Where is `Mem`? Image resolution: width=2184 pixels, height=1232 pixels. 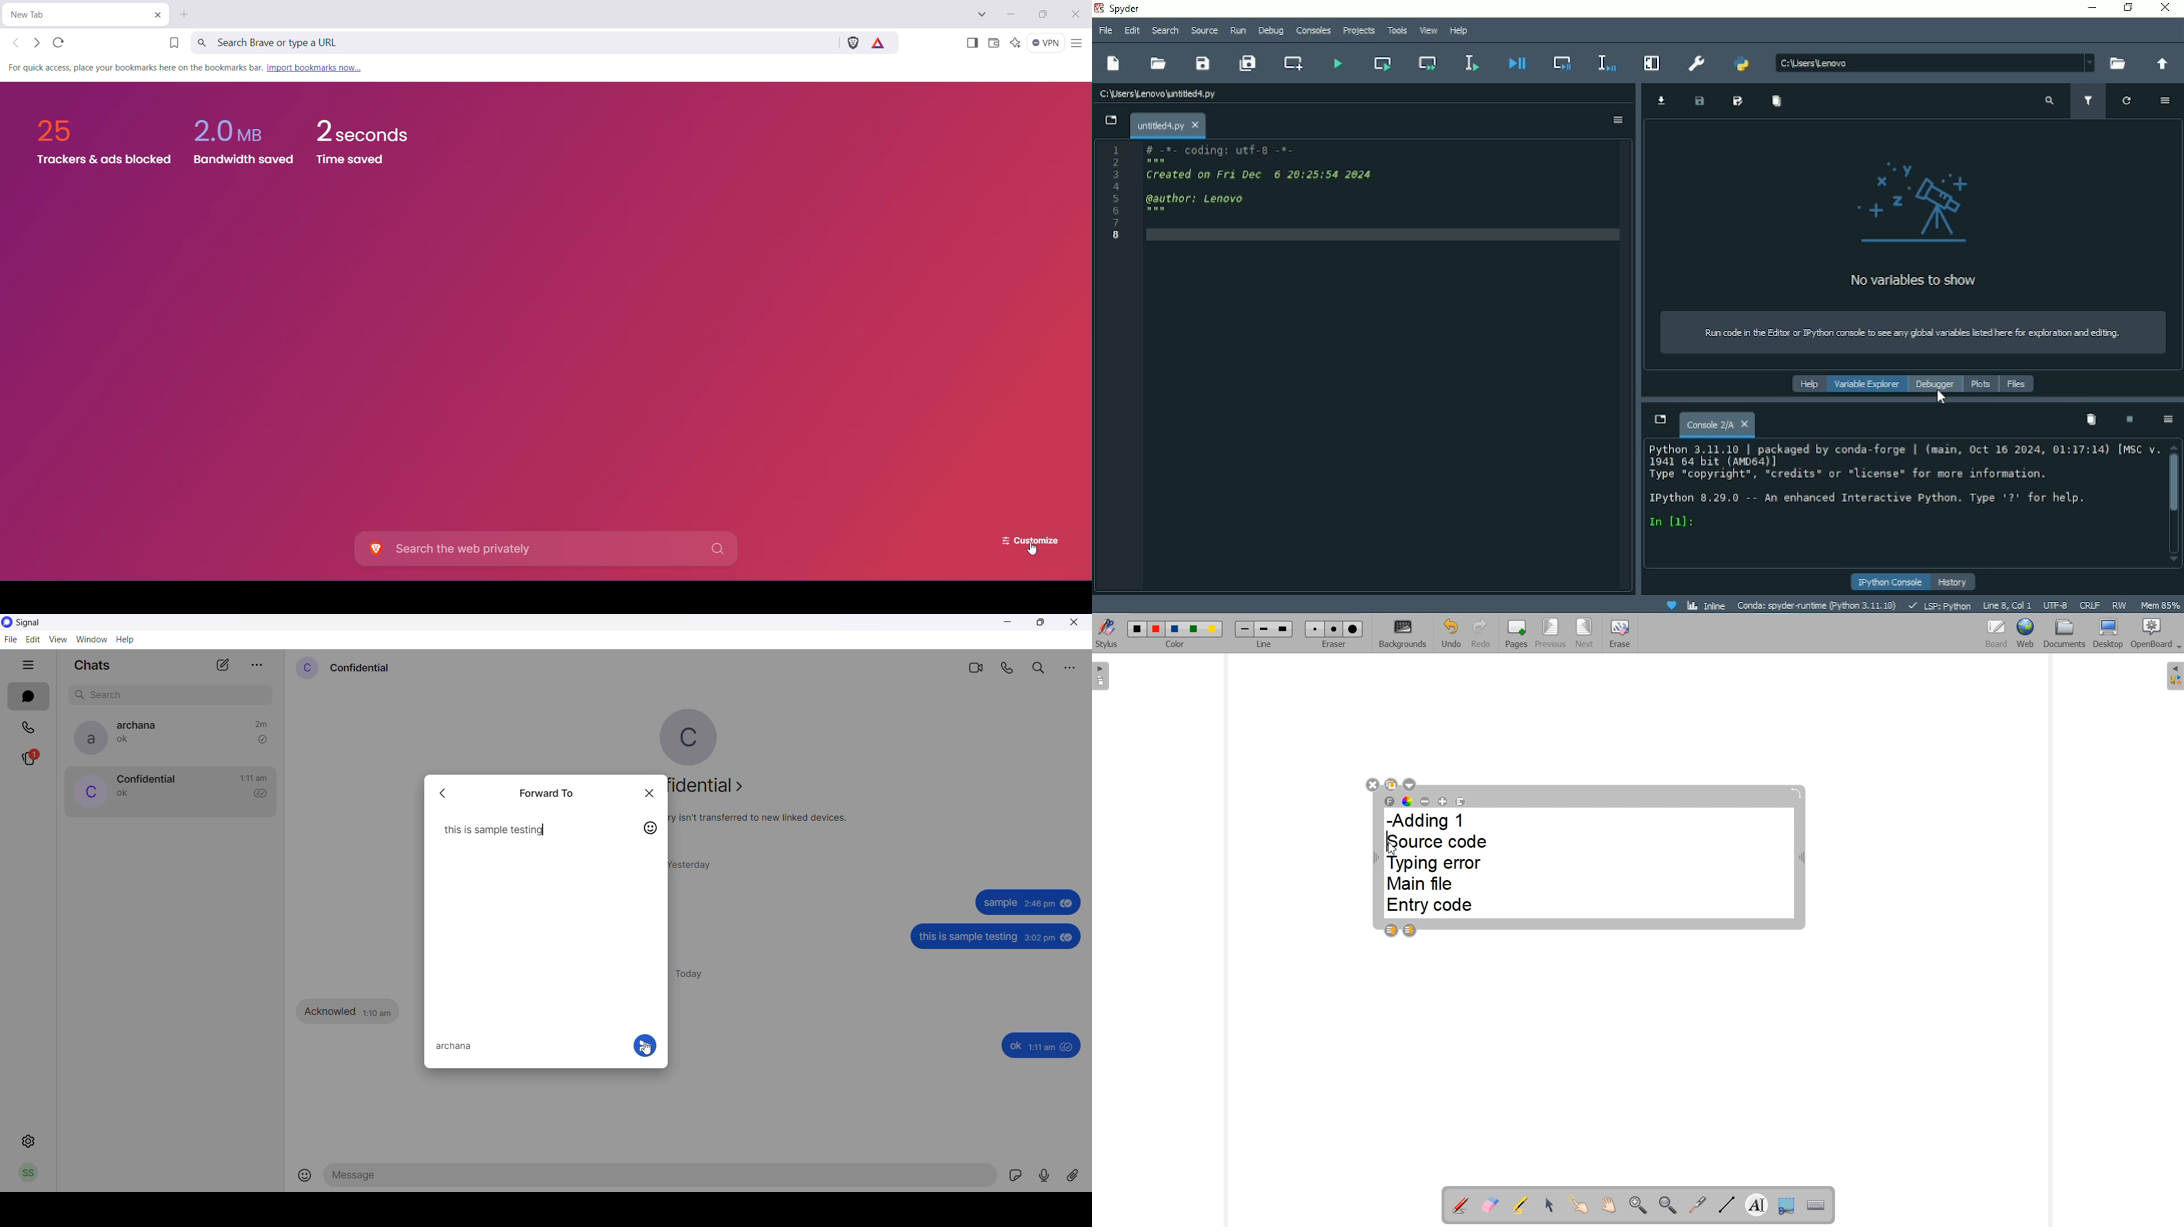 Mem is located at coordinates (2159, 603).